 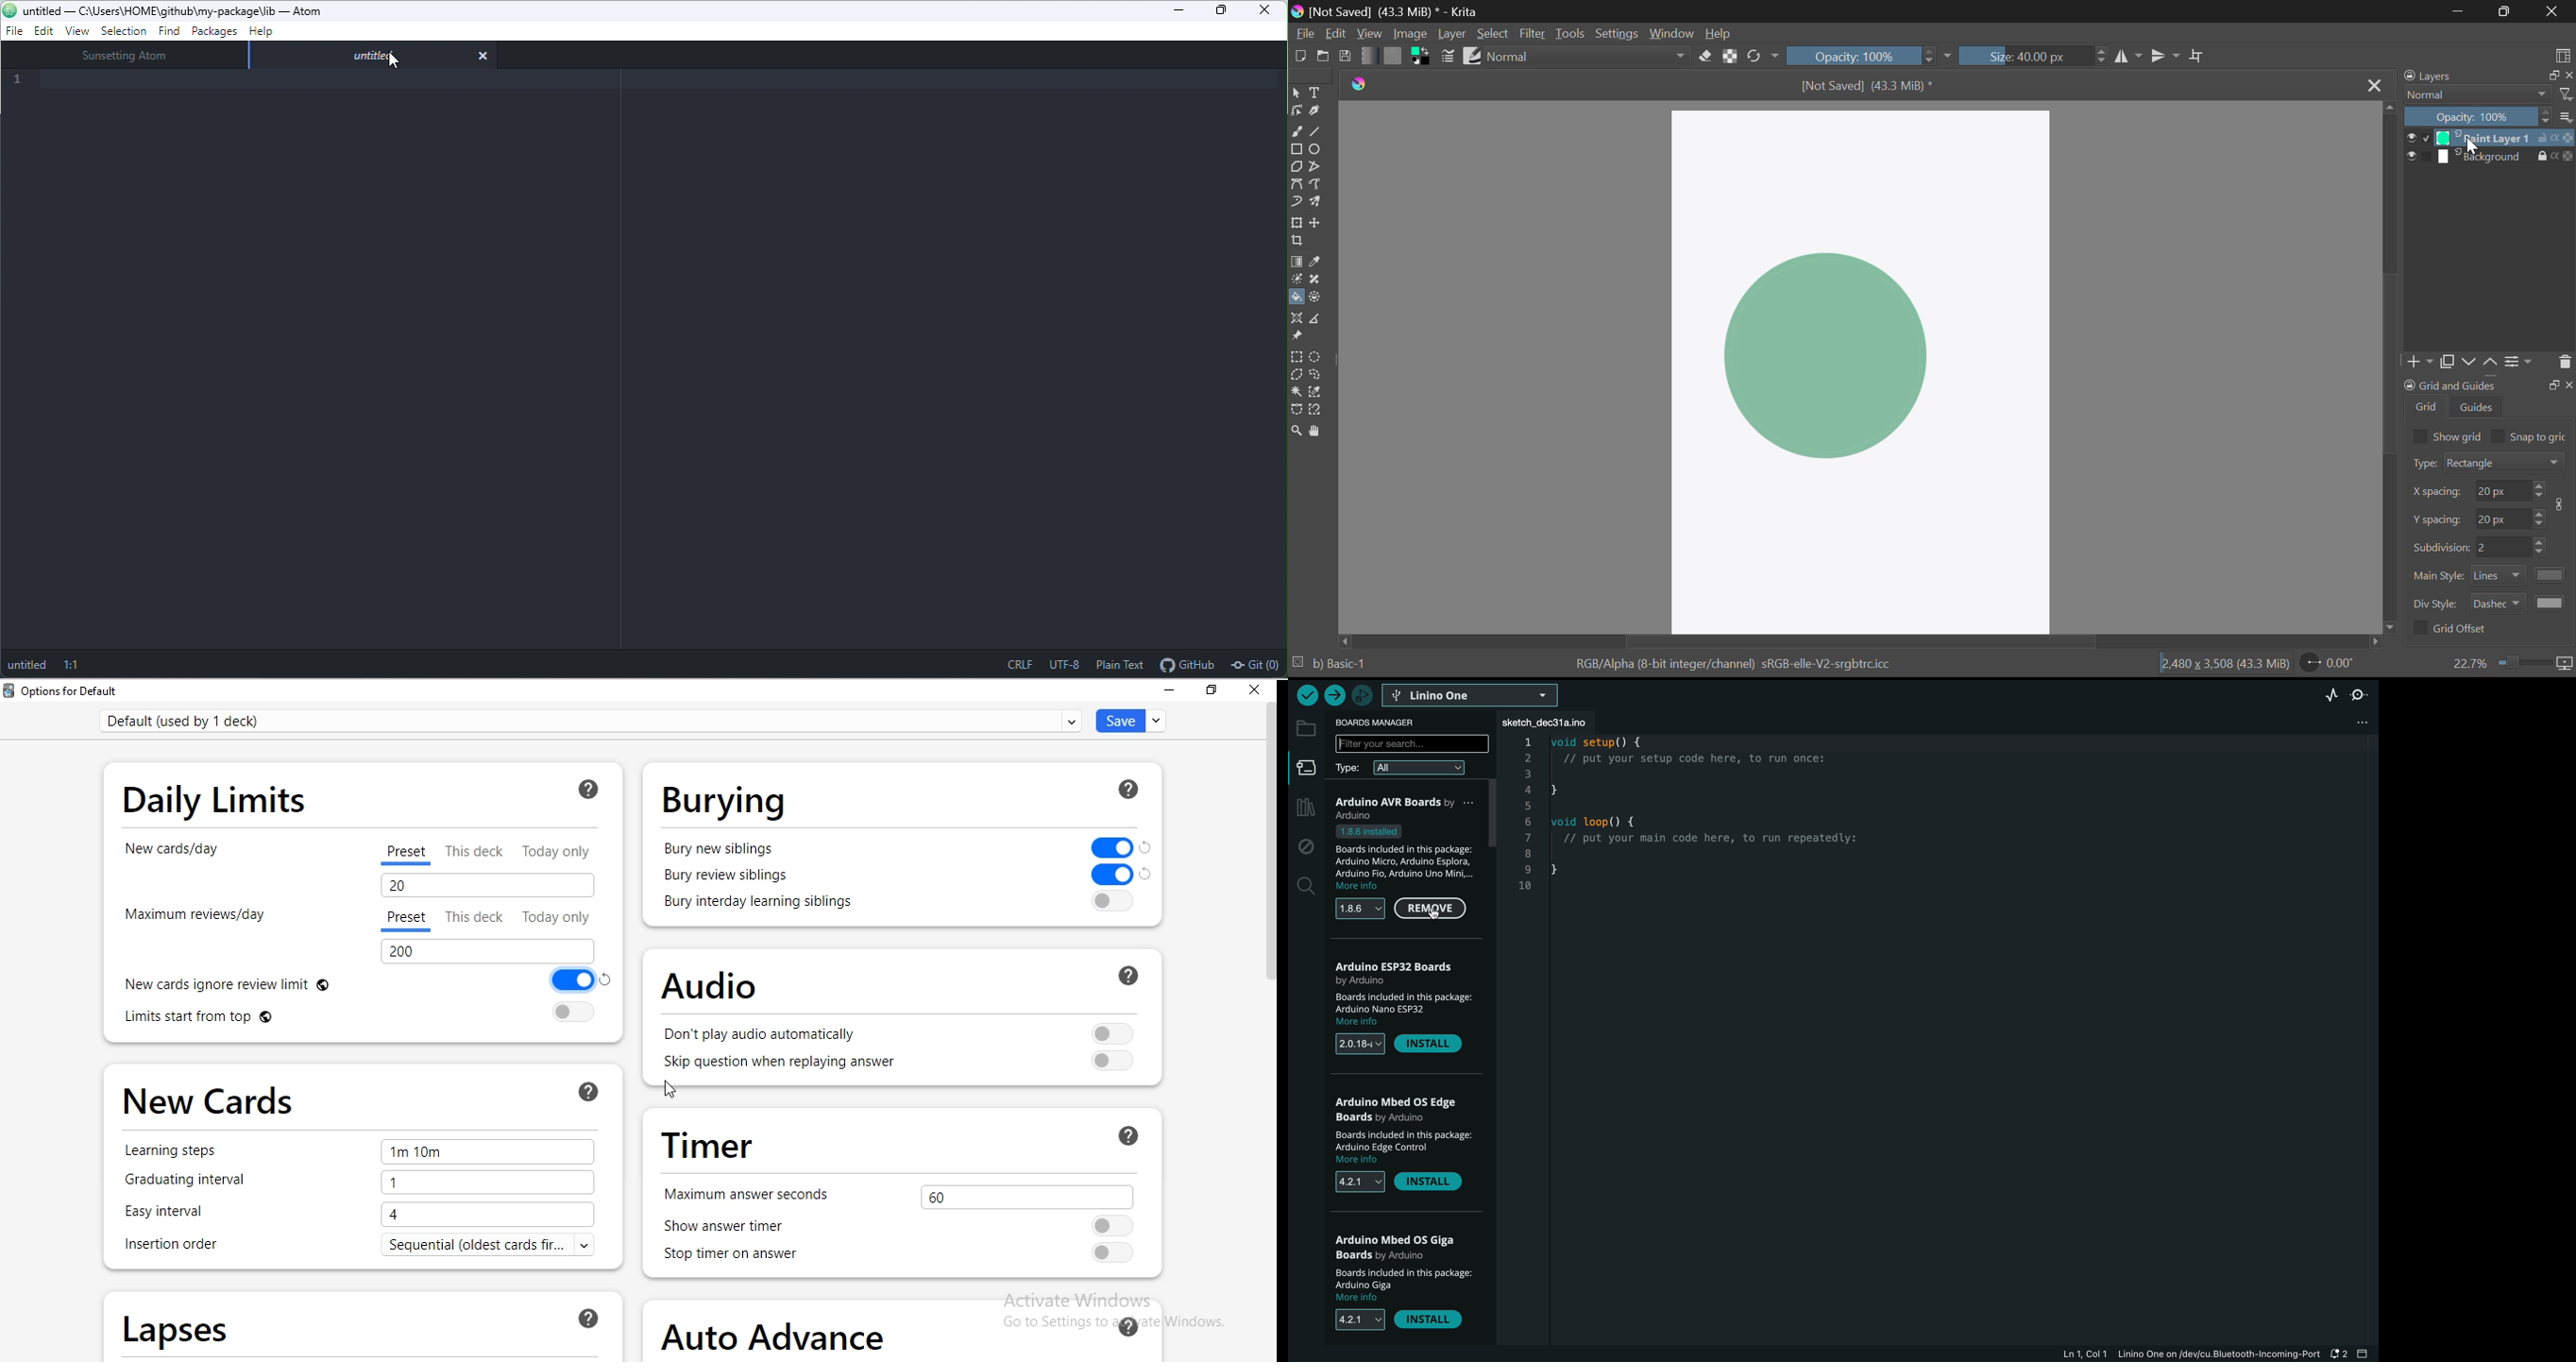 I want to click on toggle, so click(x=1105, y=873).